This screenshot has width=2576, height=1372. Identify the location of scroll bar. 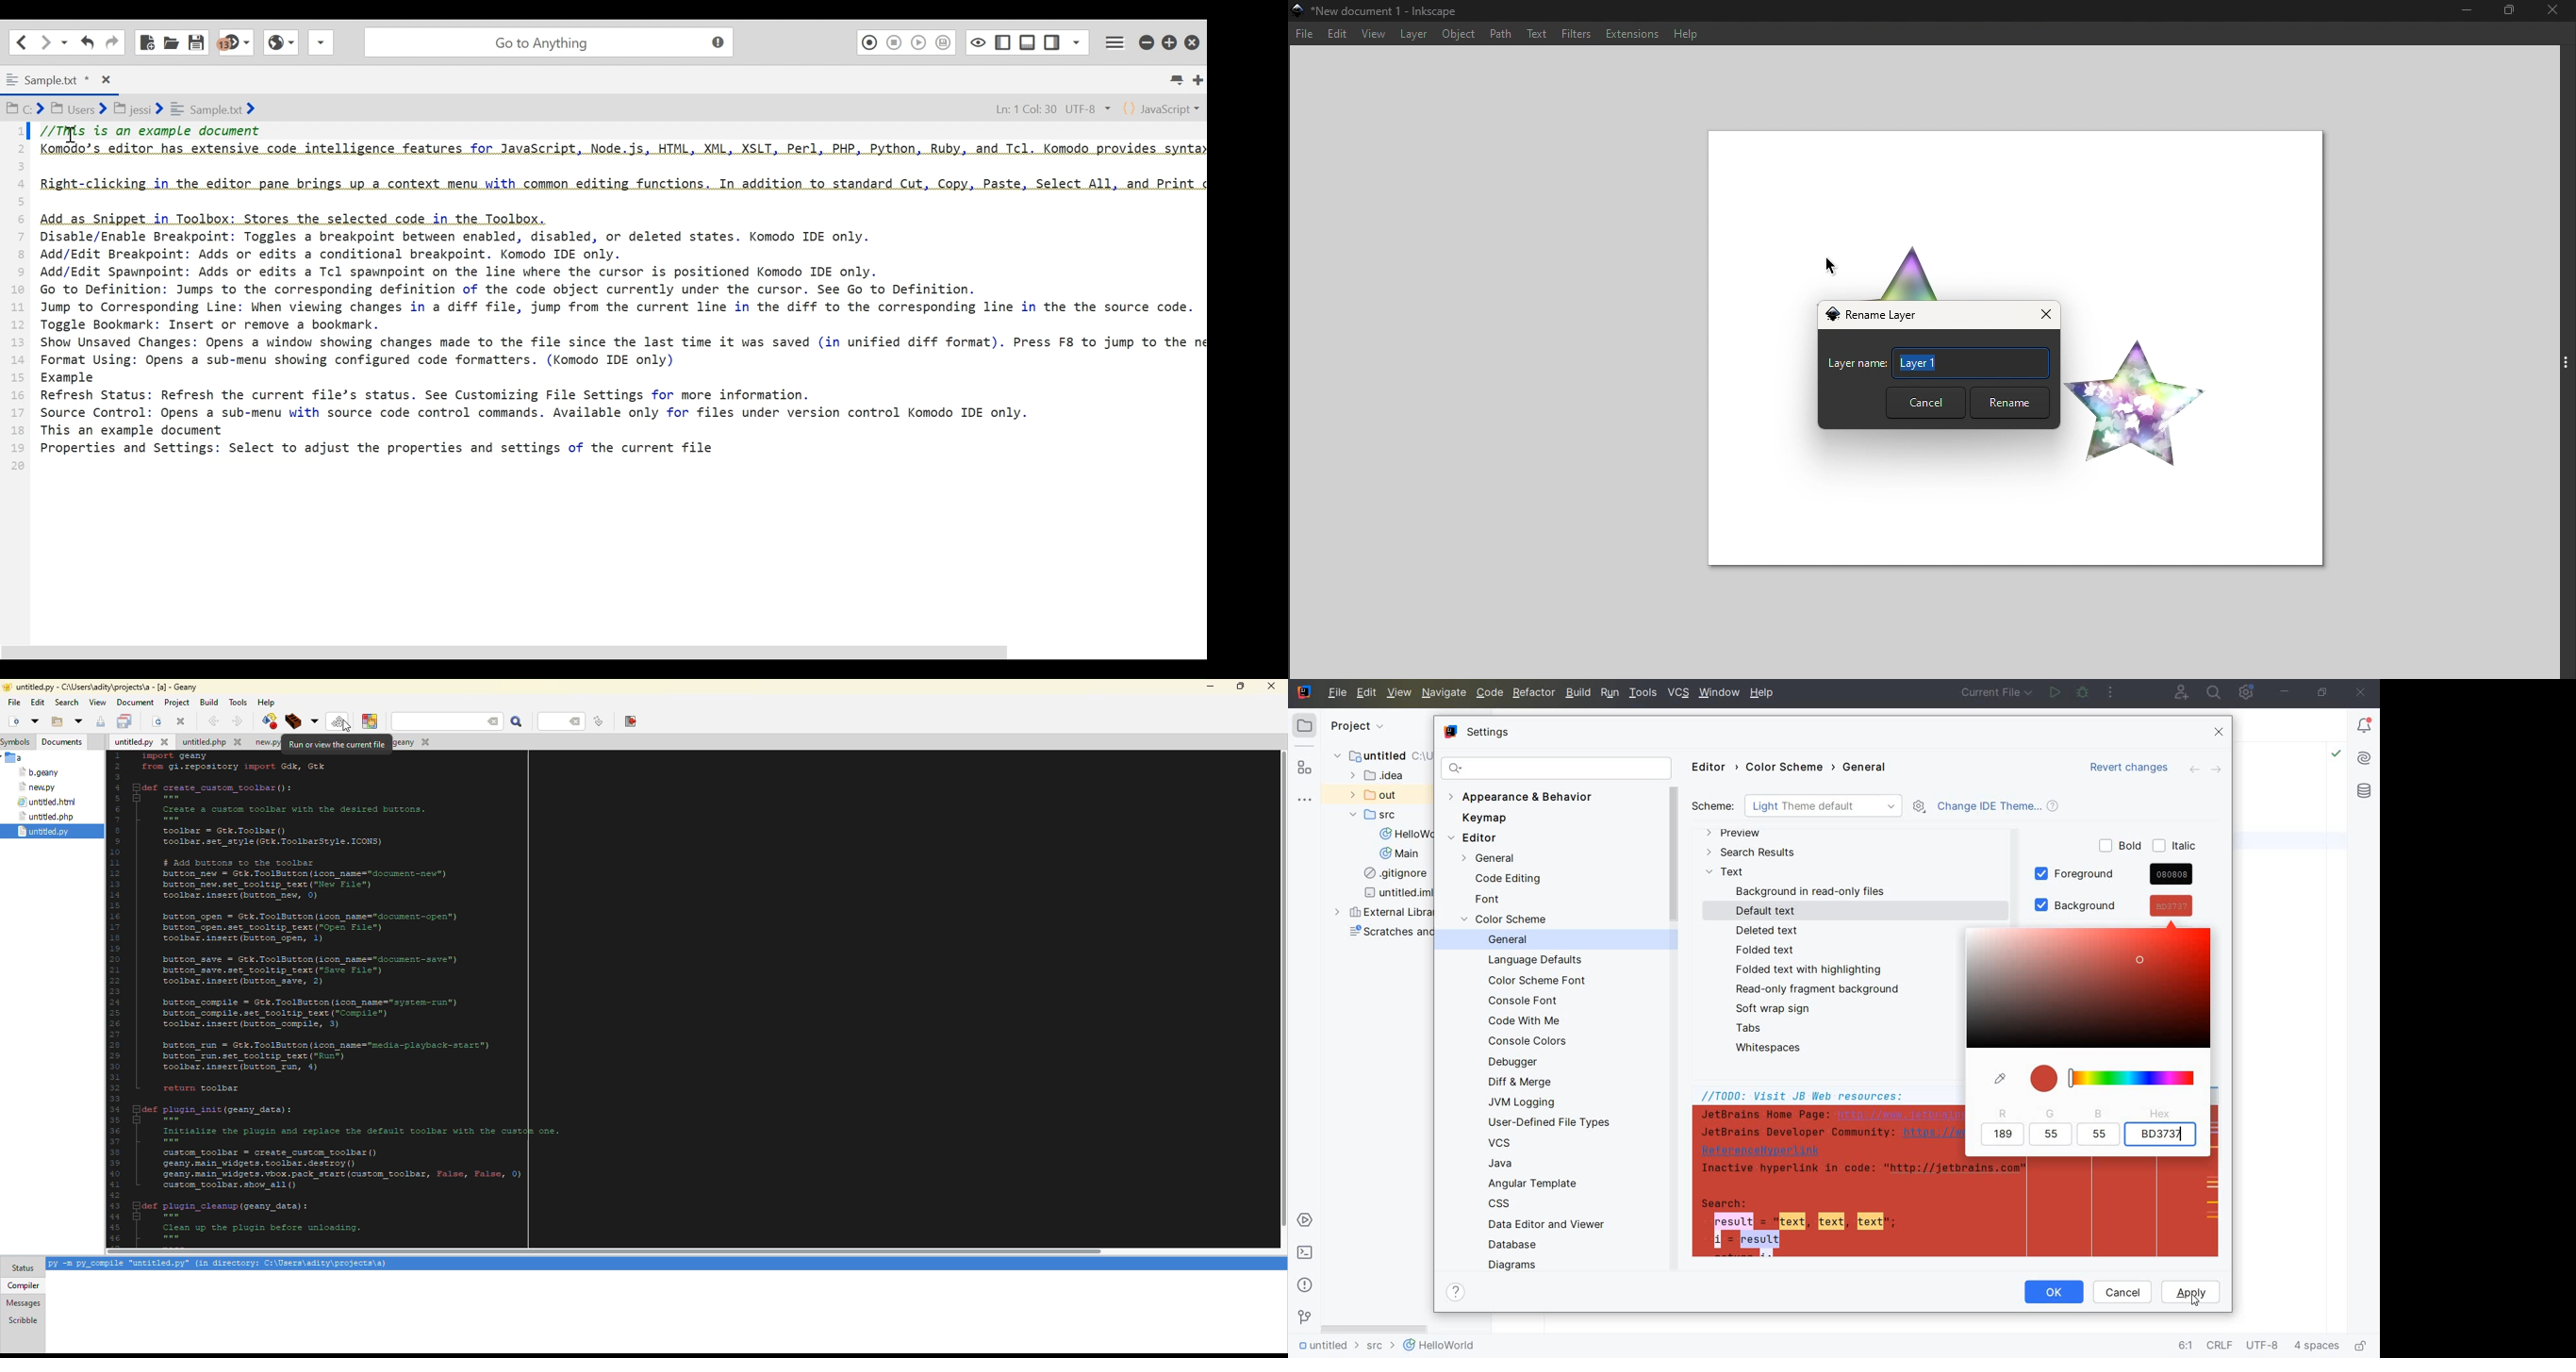
(529, 654).